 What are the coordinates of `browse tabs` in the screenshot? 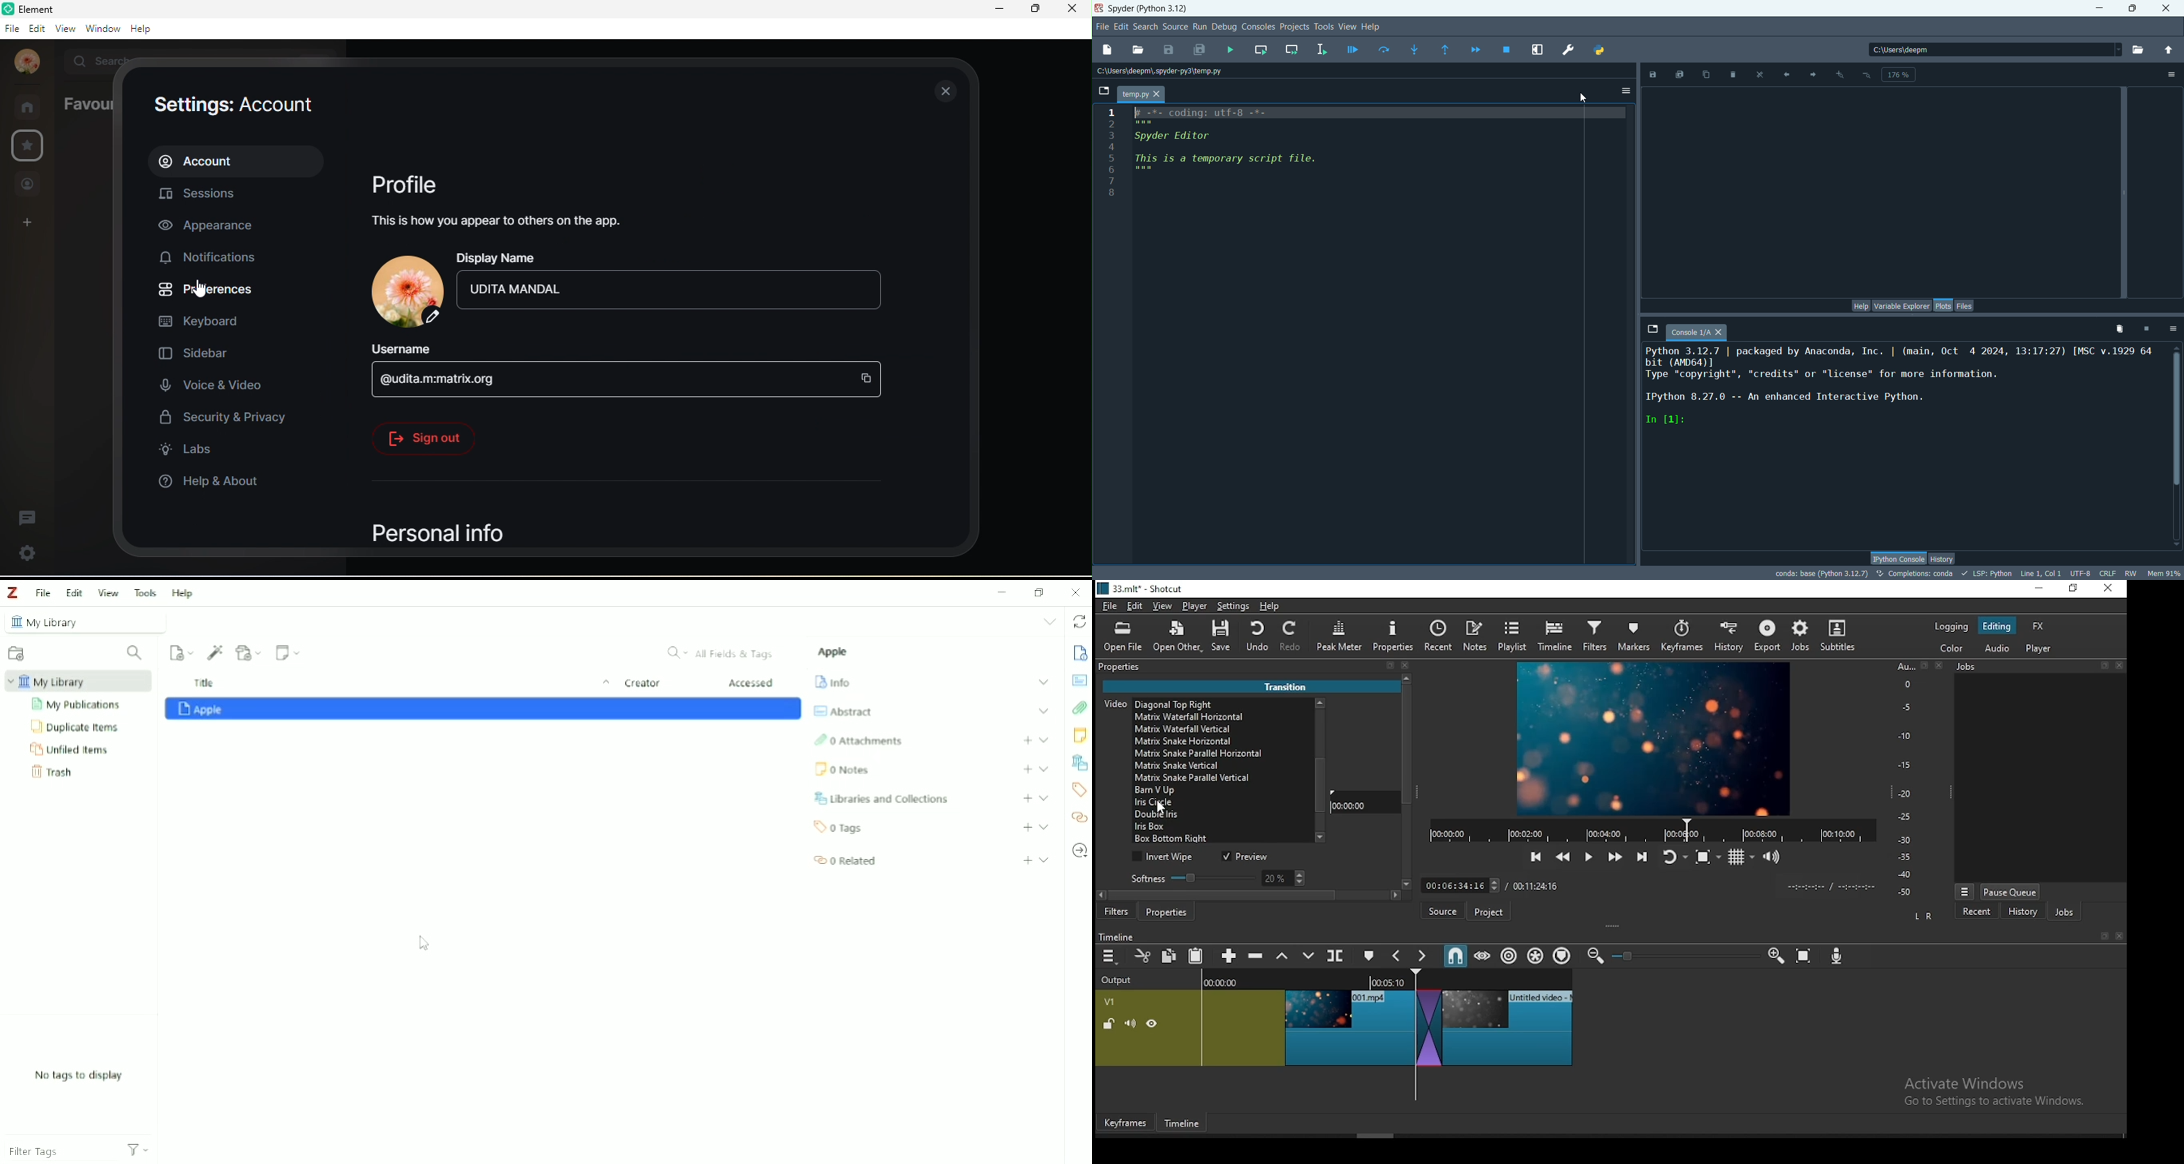 It's located at (1652, 329).